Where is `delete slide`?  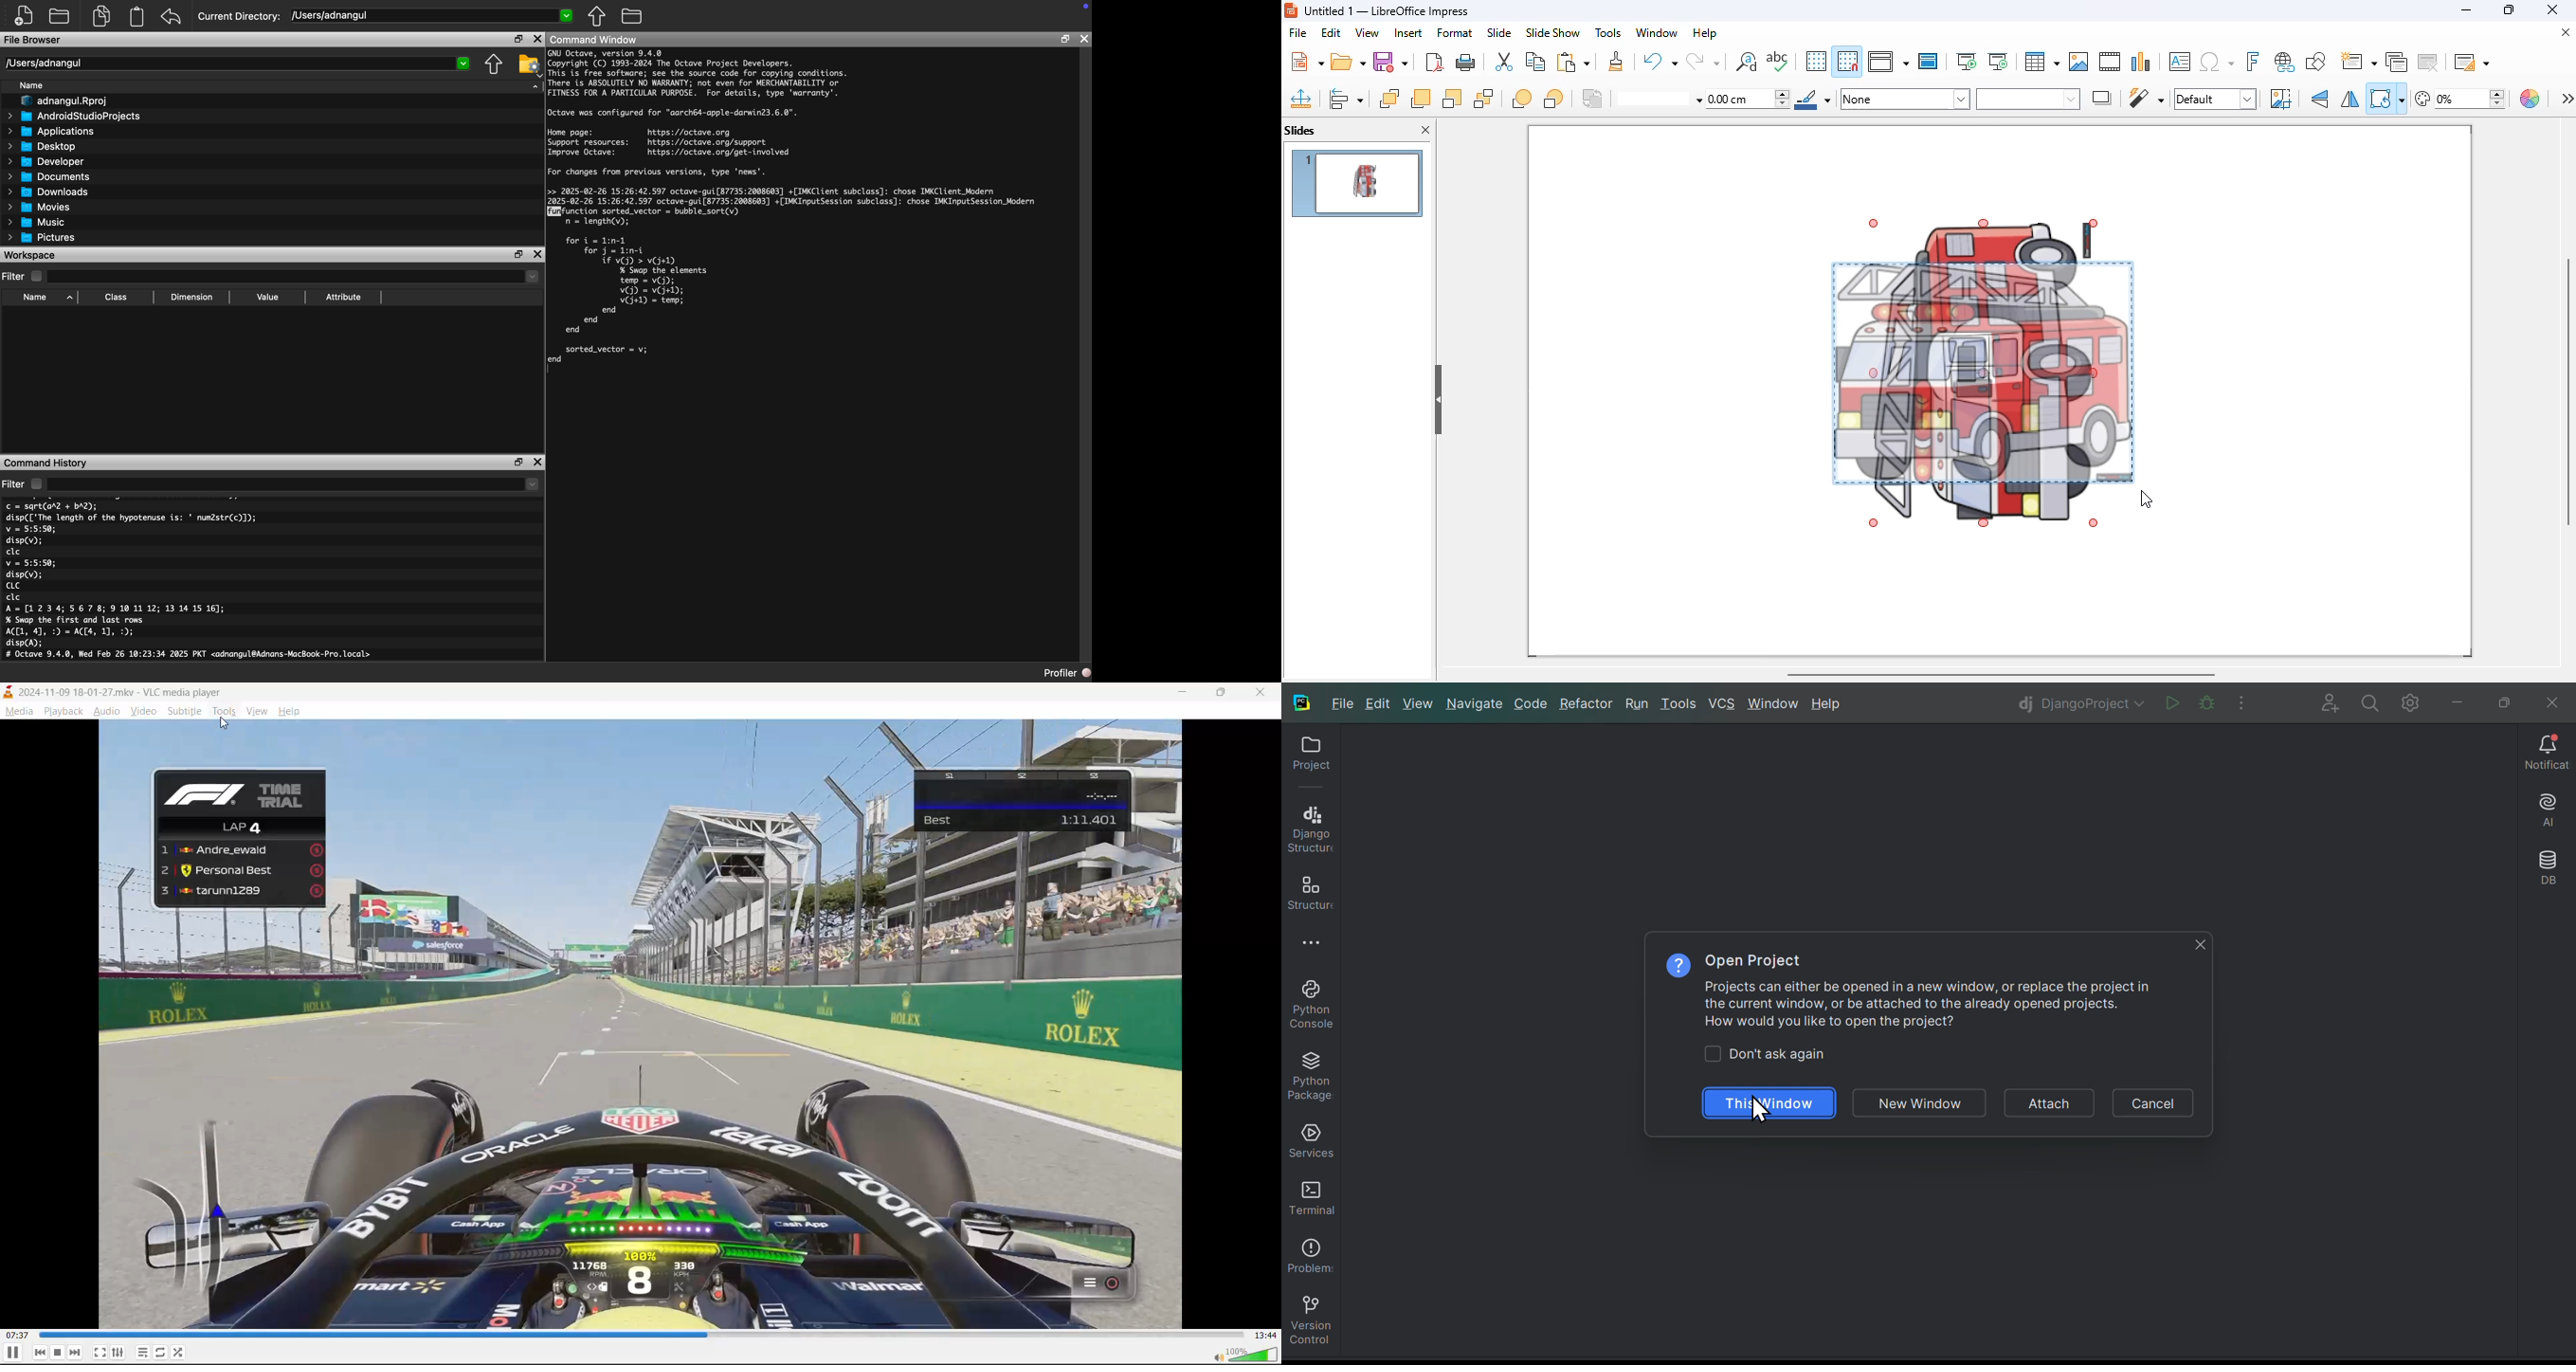
delete slide is located at coordinates (2428, 61).